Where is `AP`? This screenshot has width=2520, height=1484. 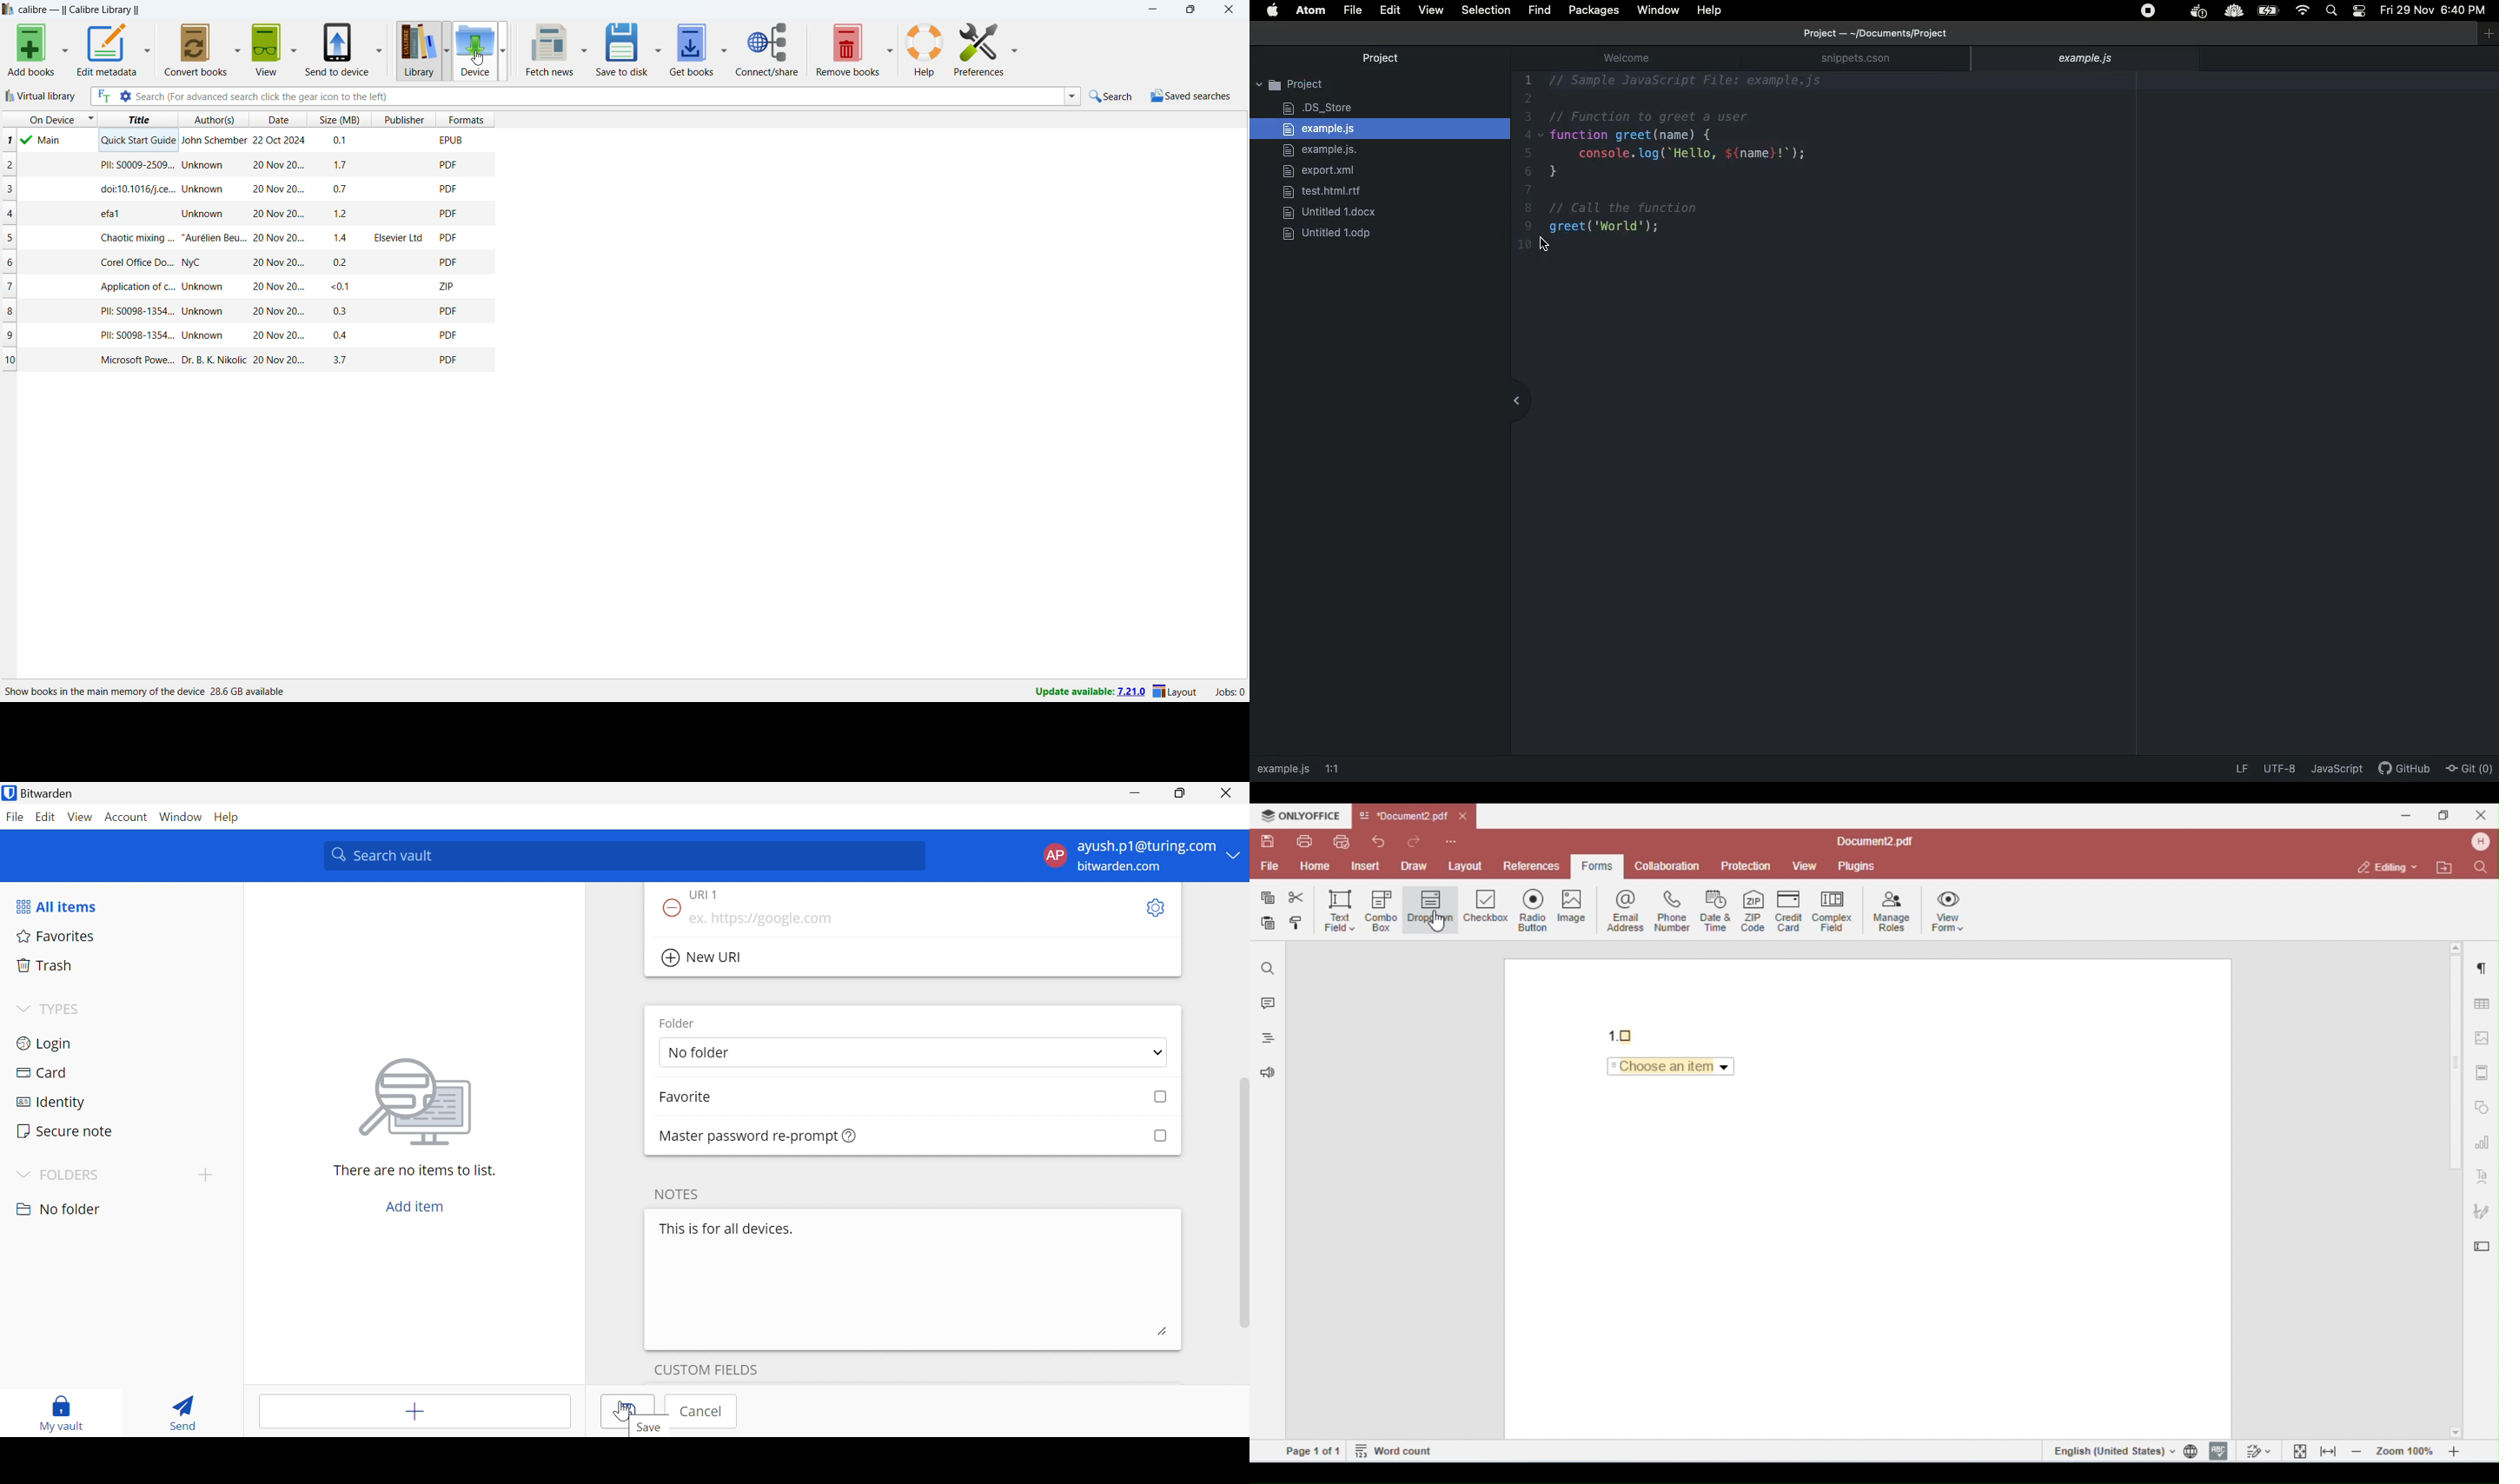 AP is located at coordinates (1054, 858).